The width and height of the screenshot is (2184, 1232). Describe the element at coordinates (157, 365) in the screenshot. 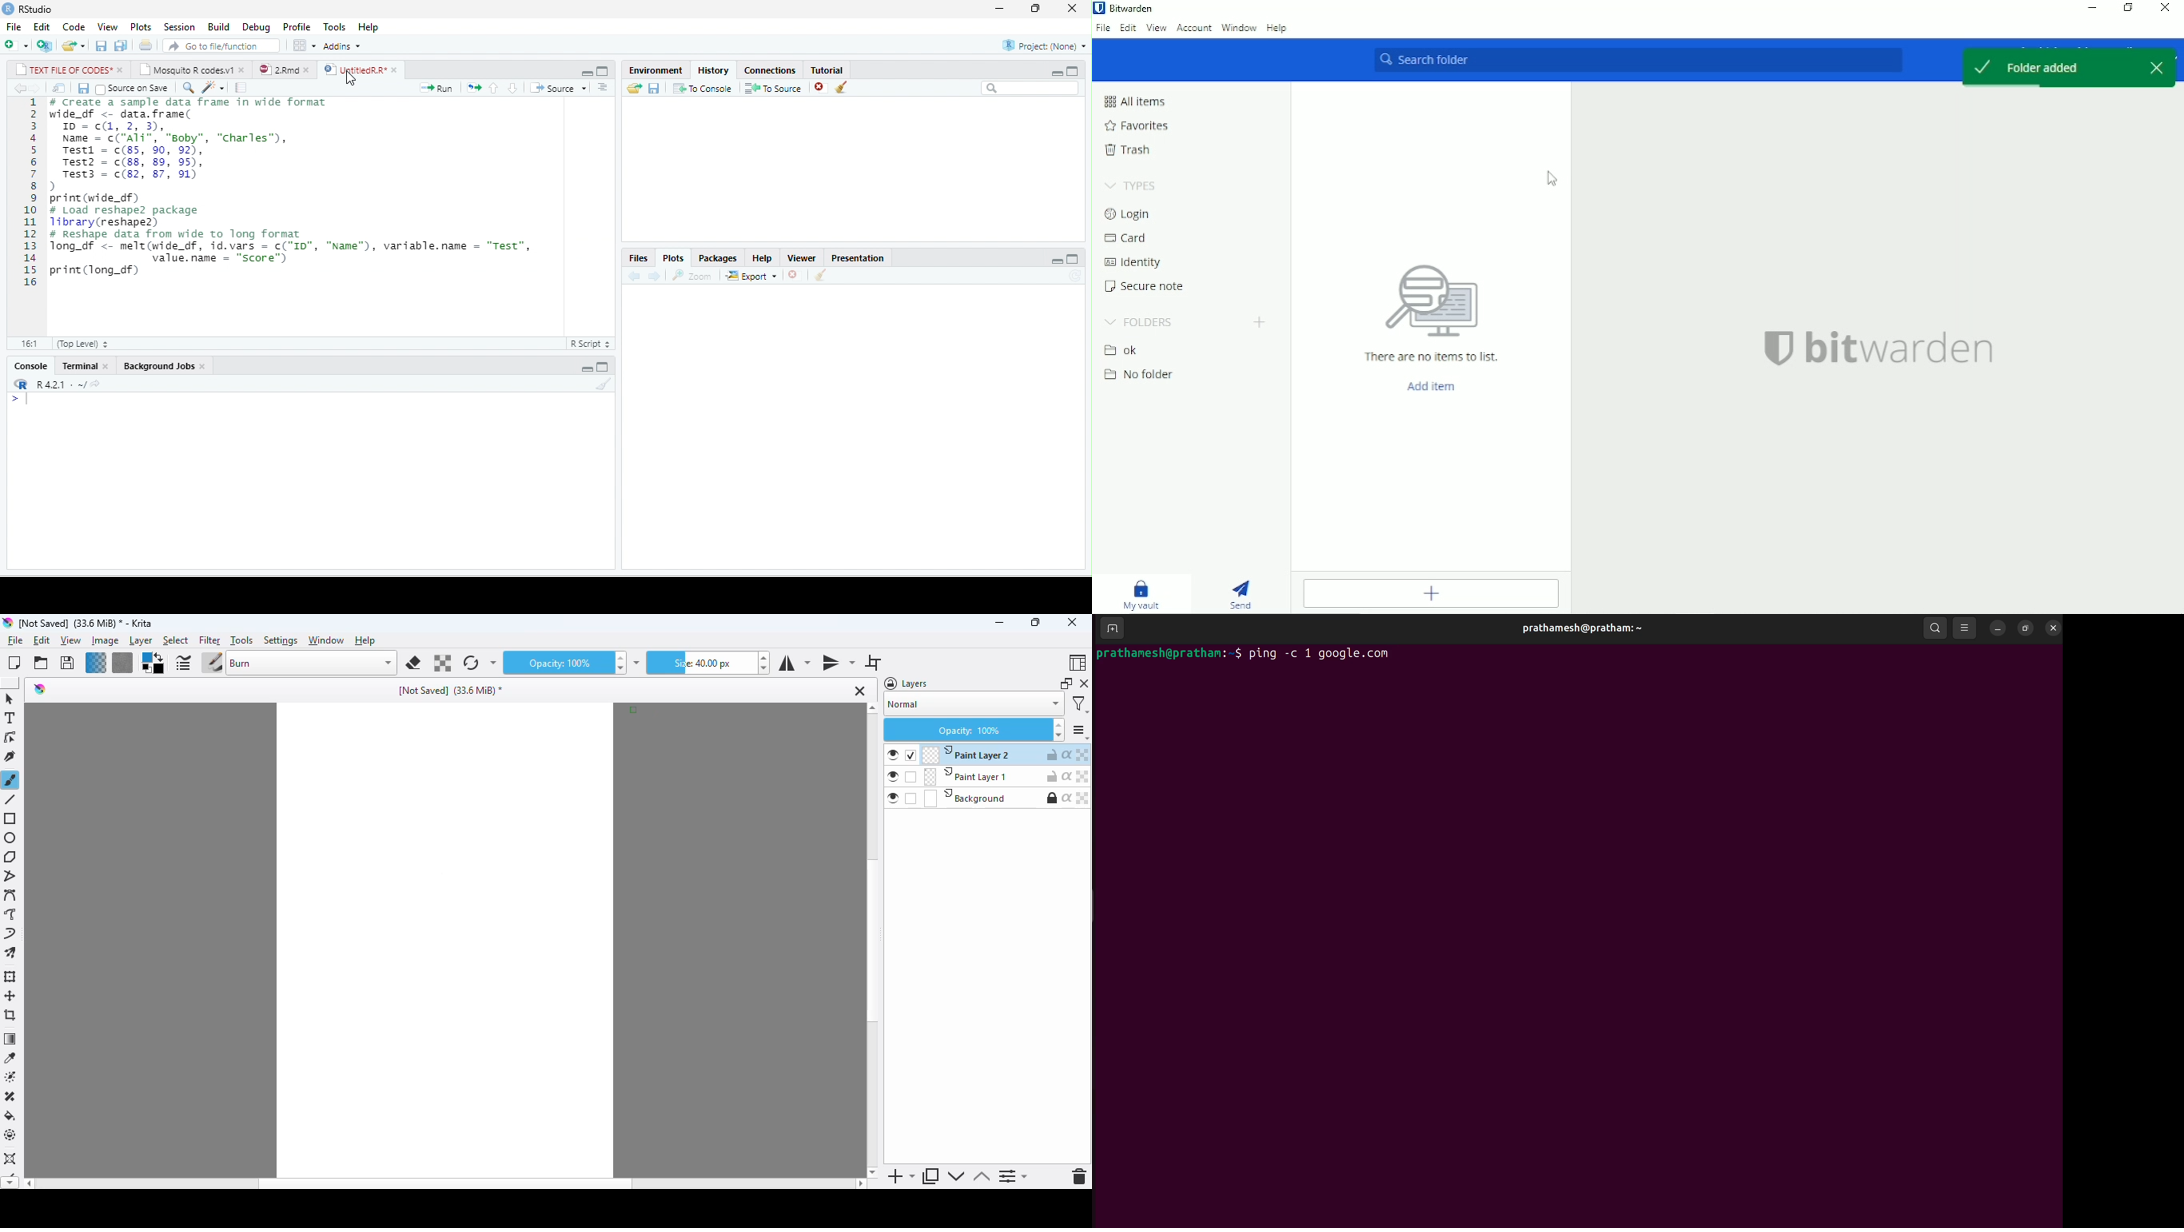

I see `Background Jobs` at that location.